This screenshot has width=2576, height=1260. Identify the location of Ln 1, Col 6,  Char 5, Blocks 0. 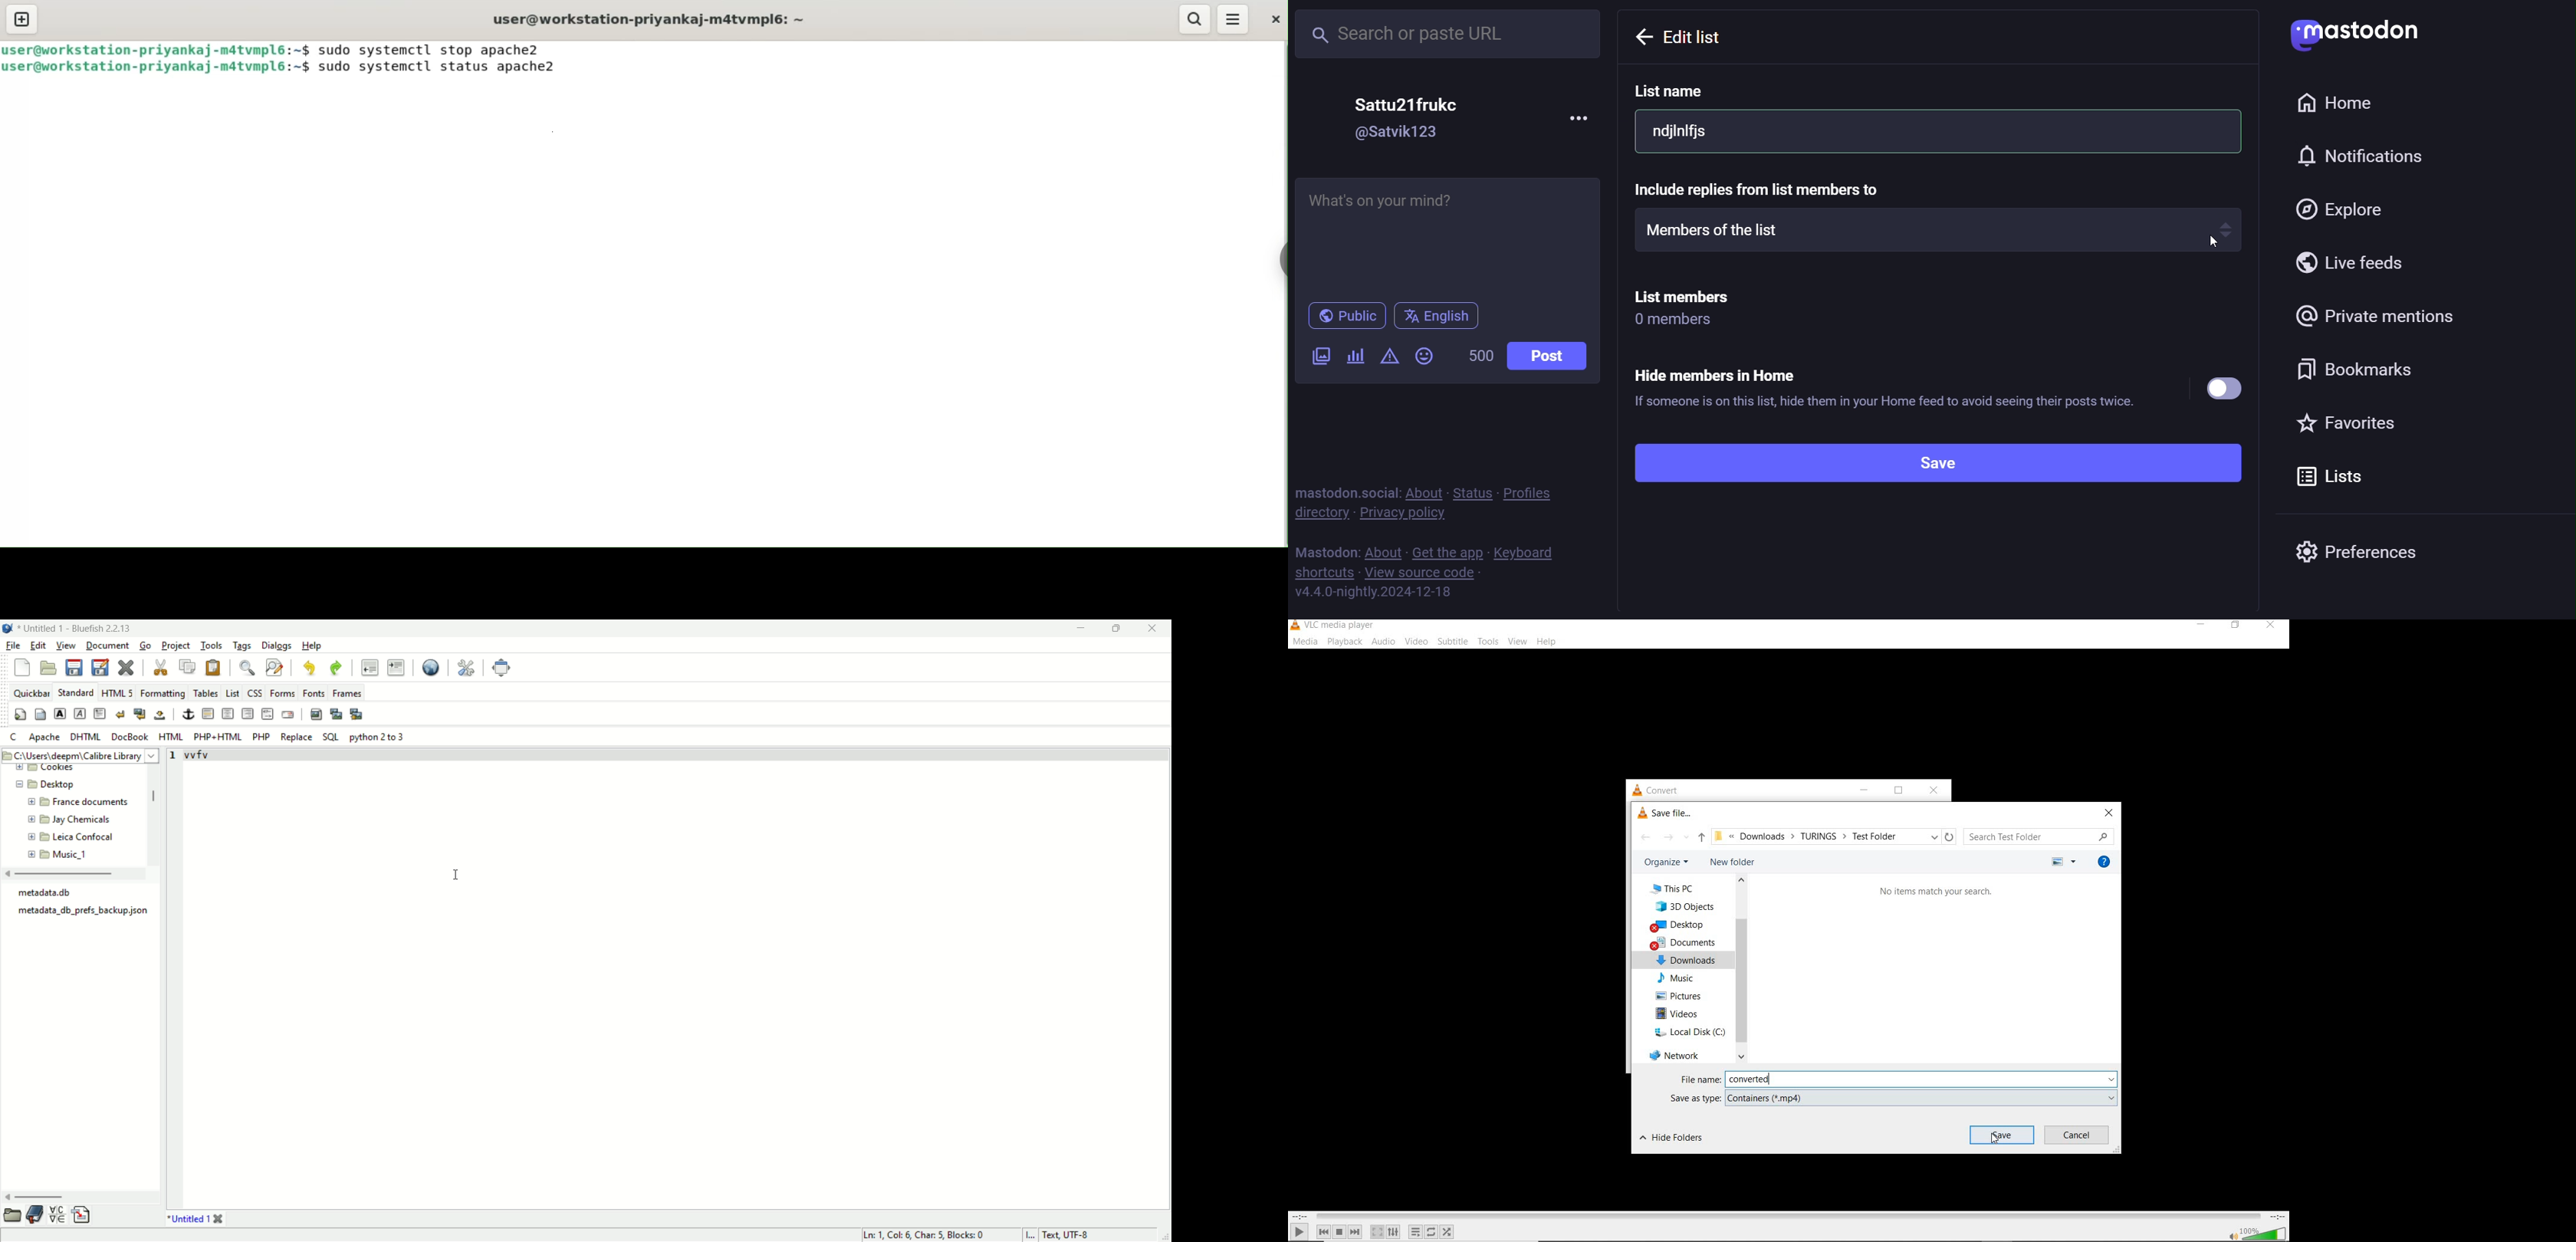
(930, 1233).